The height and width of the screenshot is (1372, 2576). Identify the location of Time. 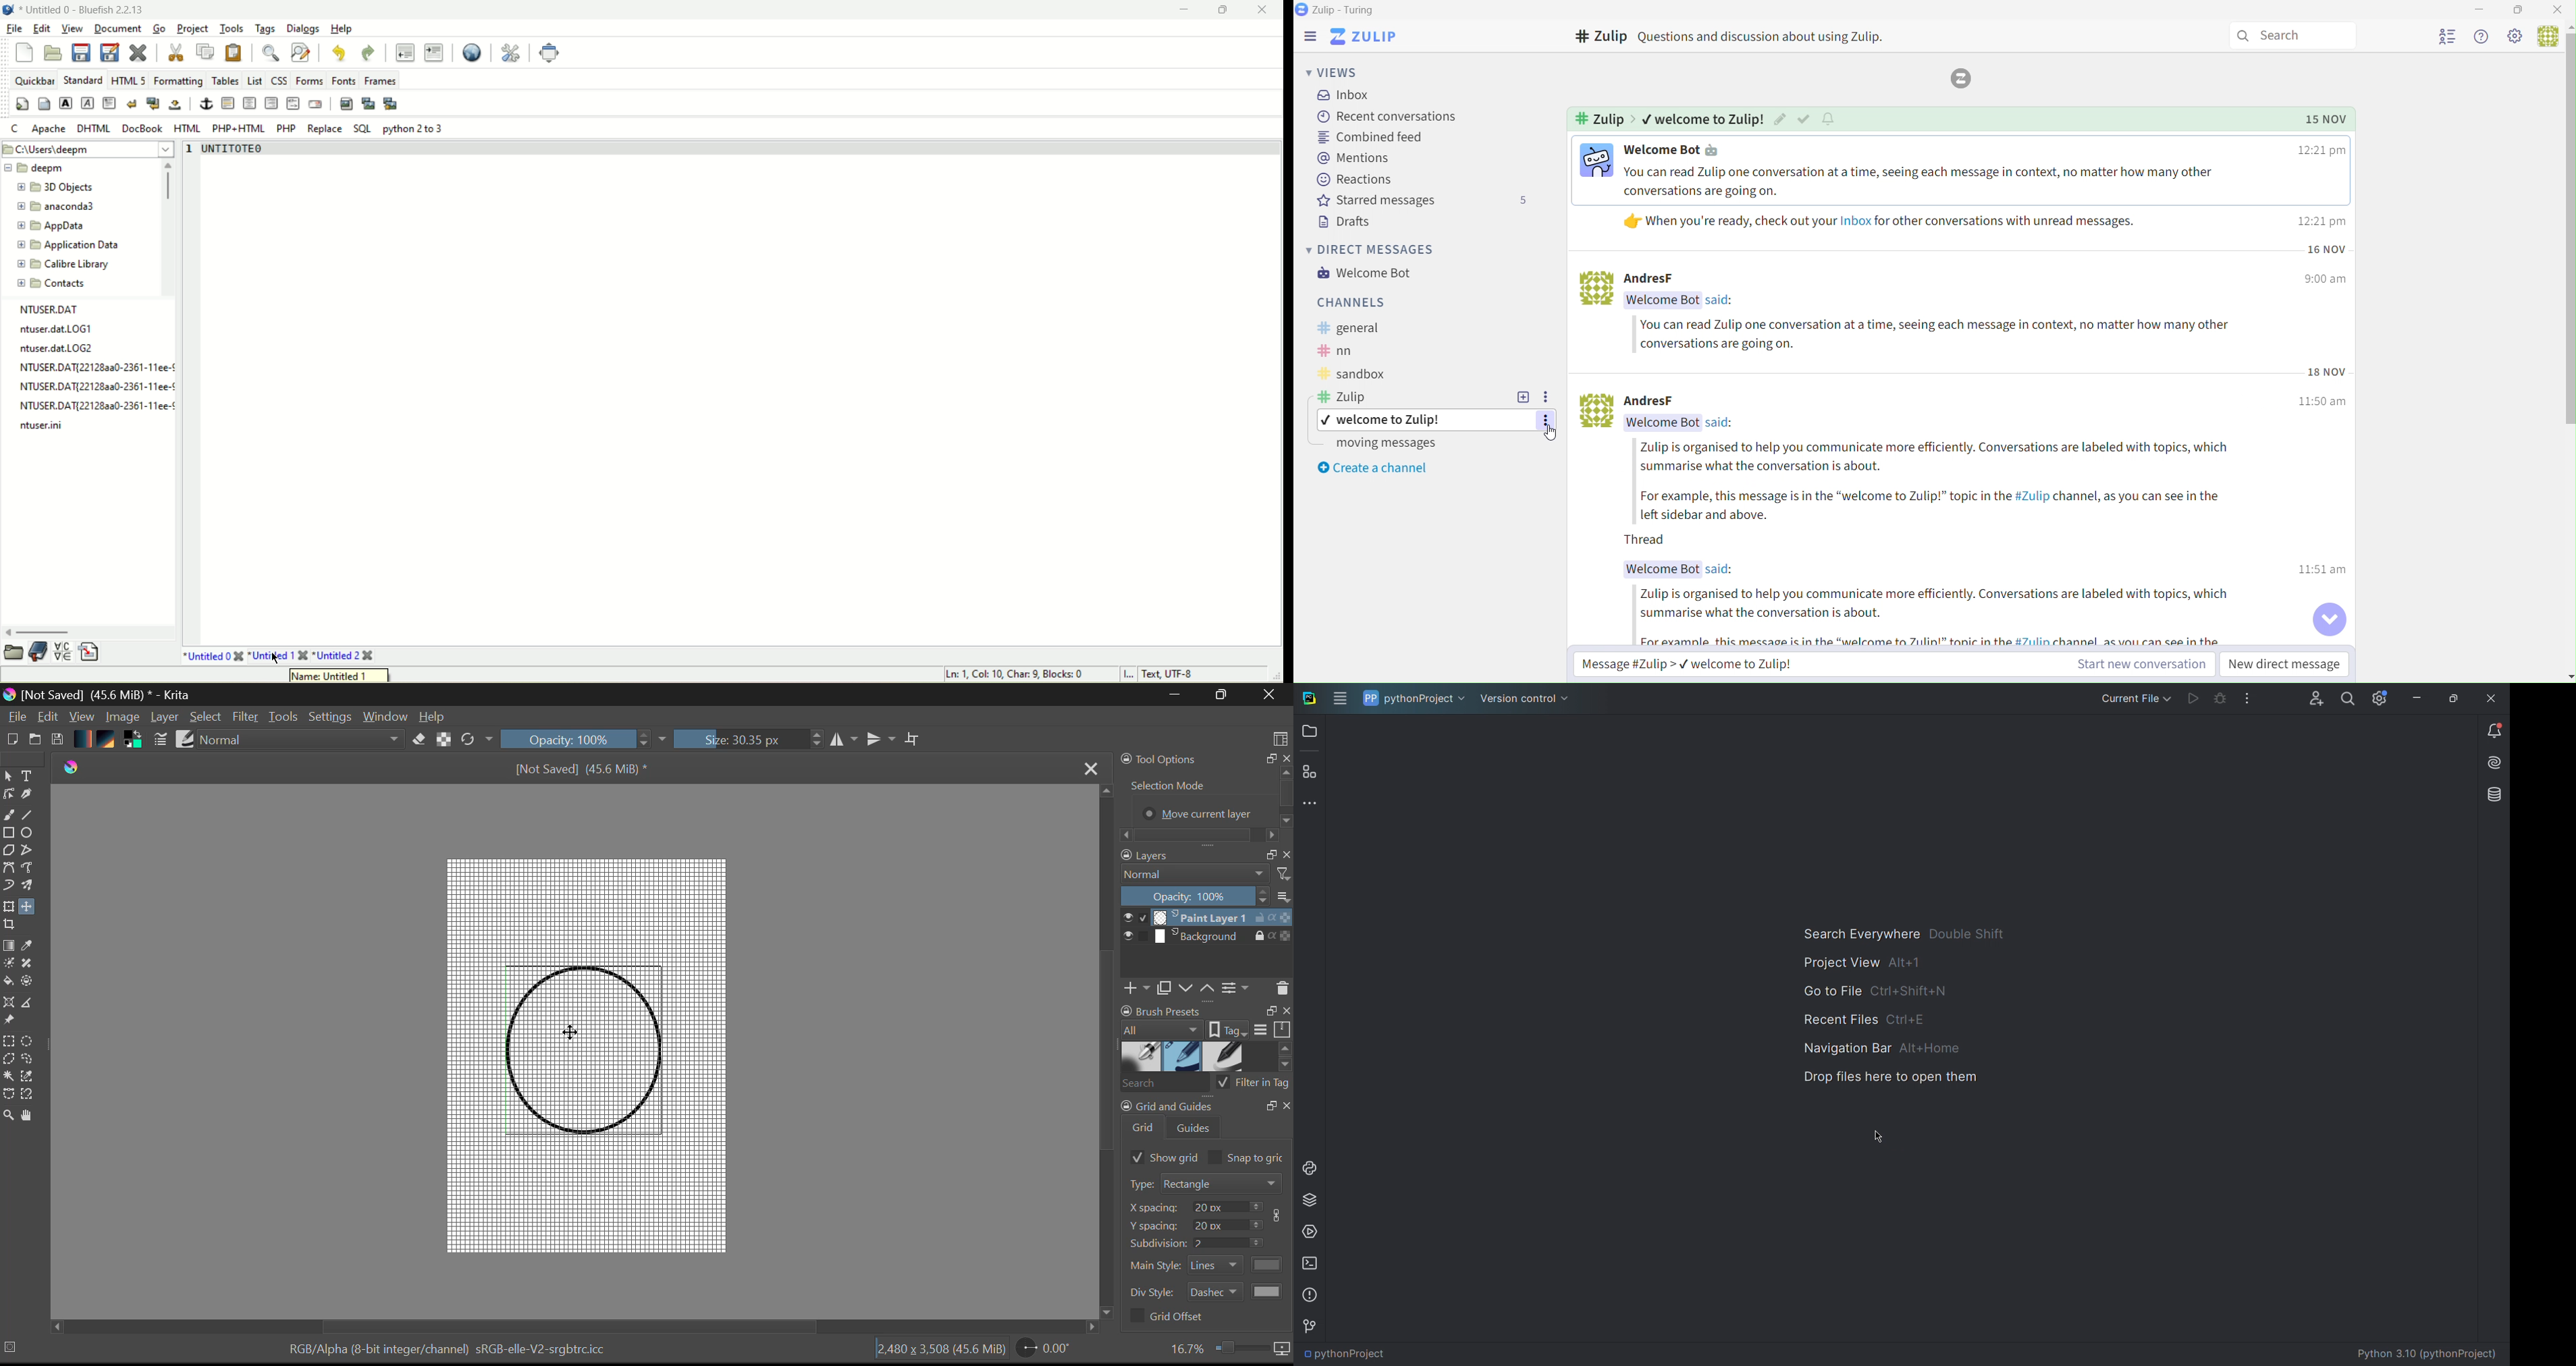
(2323, 400).